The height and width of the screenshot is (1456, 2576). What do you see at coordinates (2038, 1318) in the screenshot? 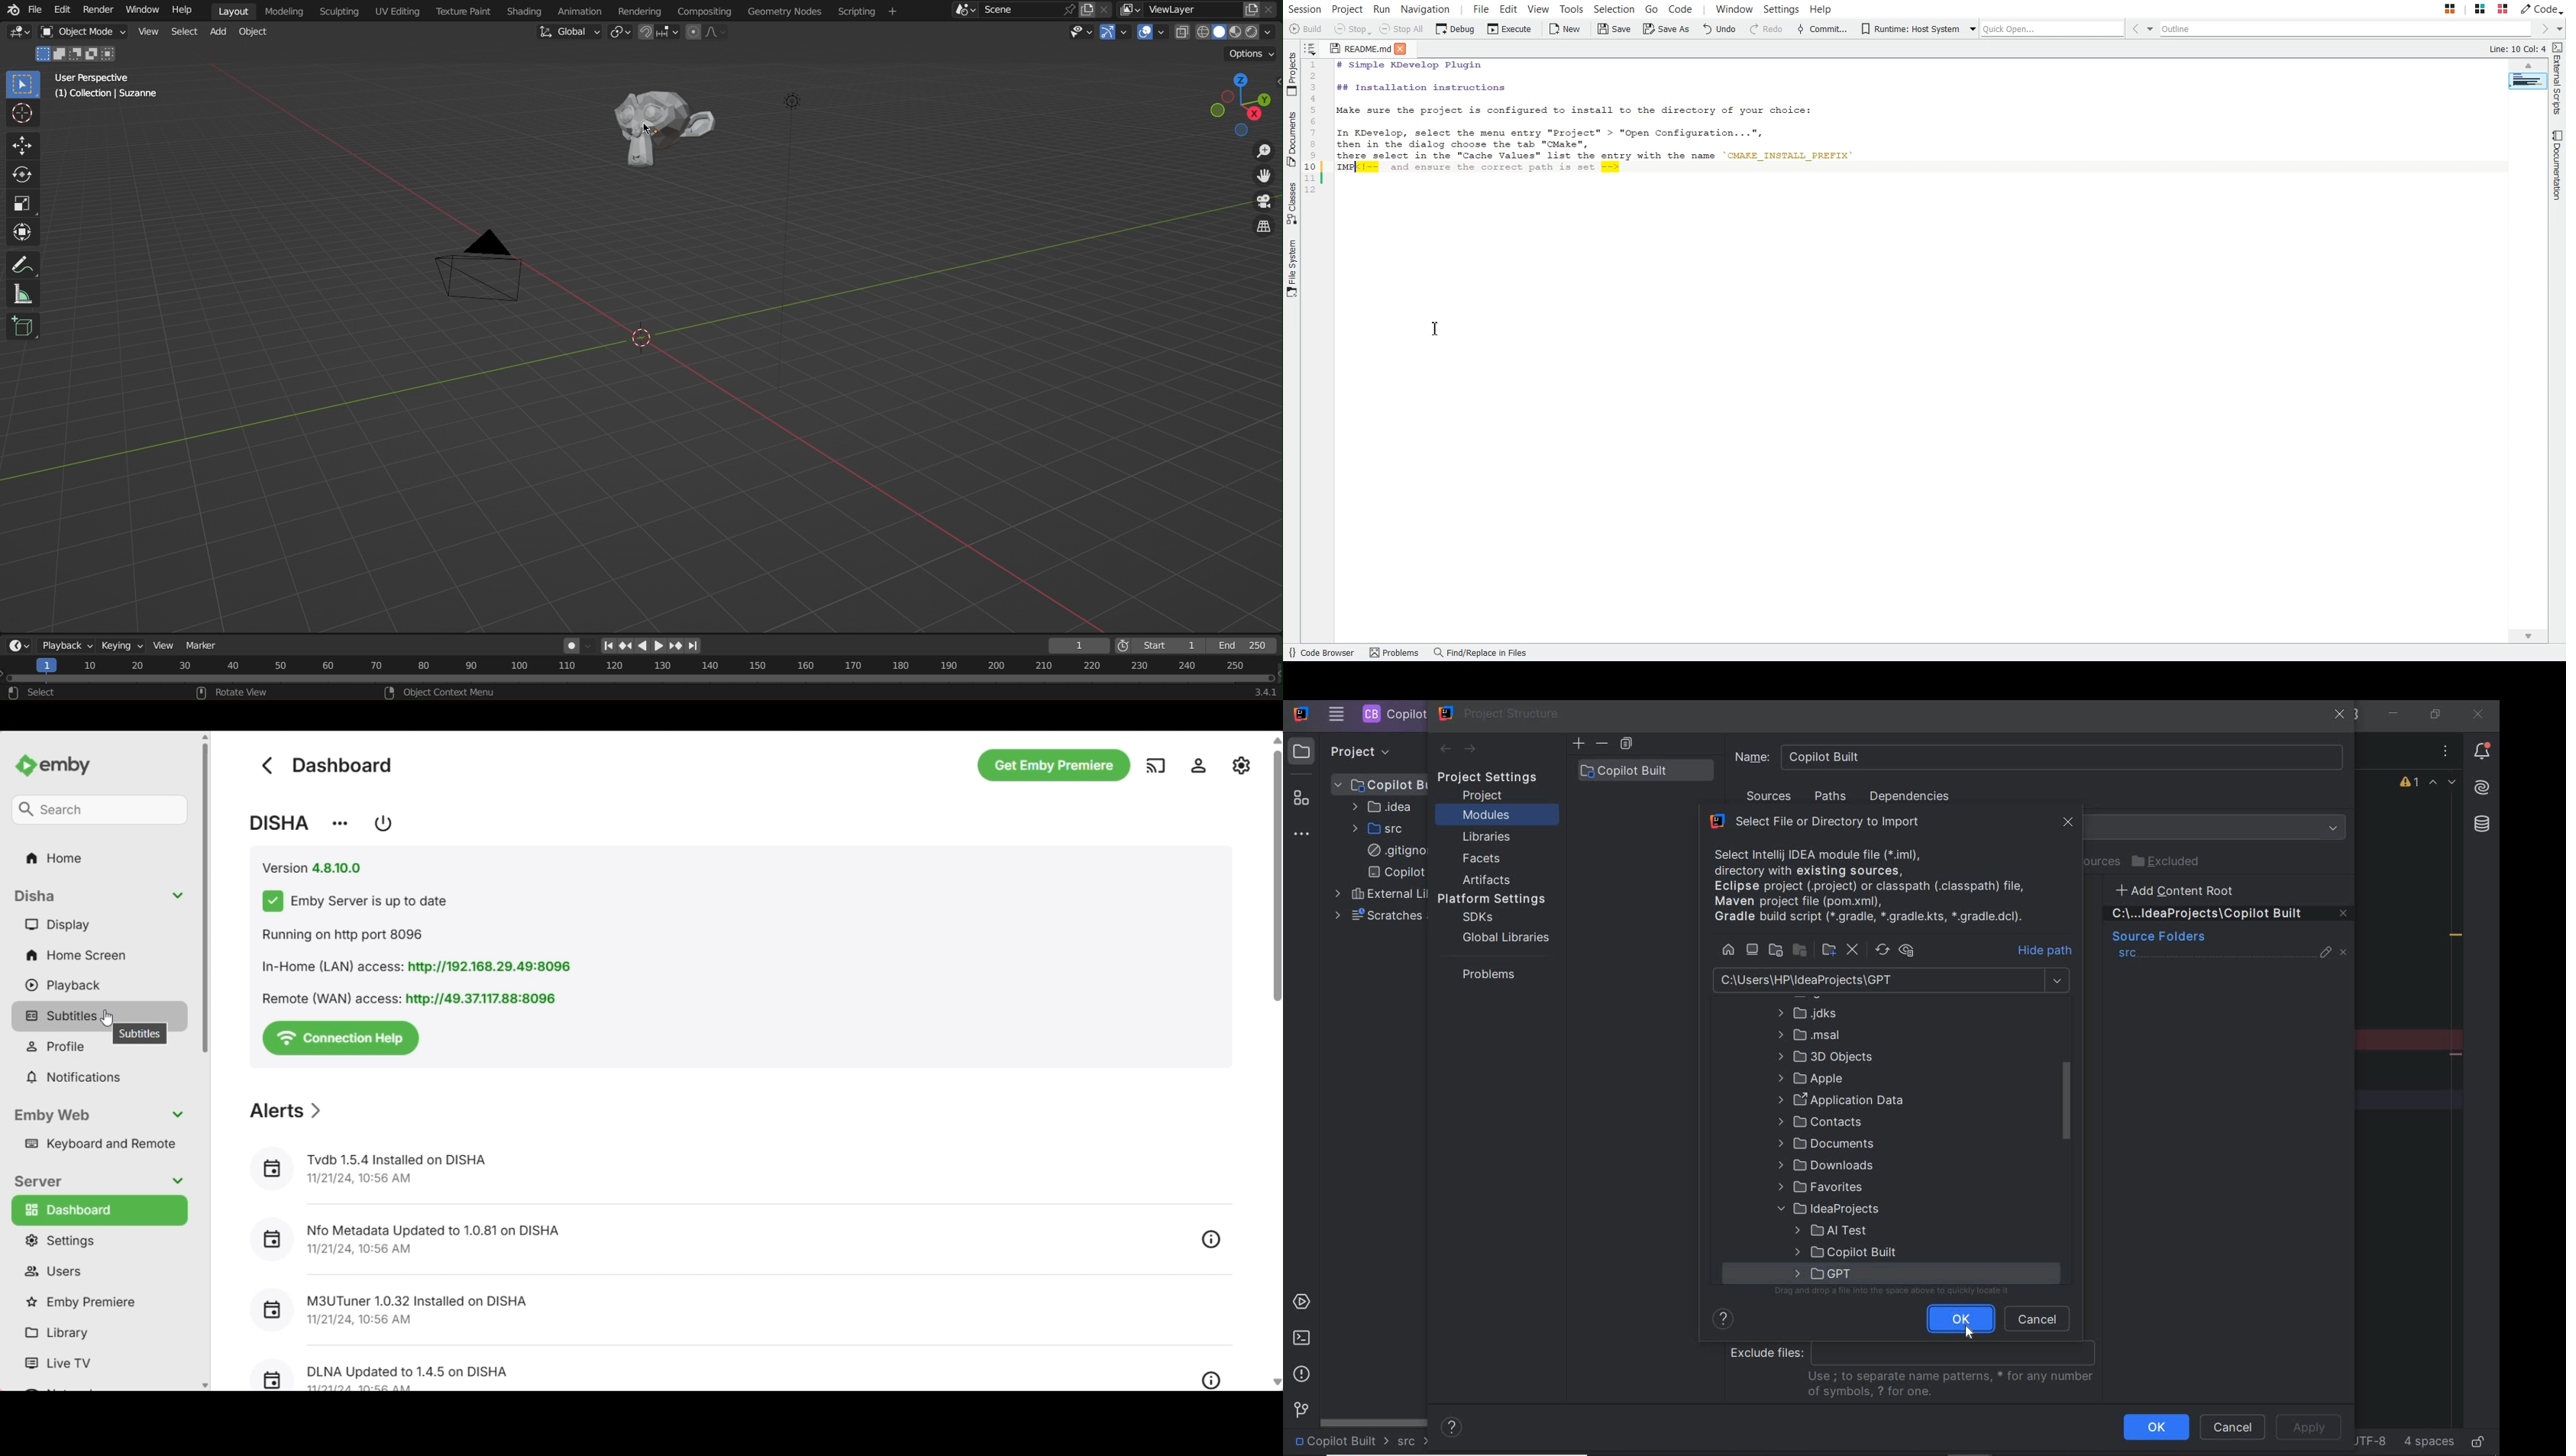
I see `cancel` at bounding box center [2038, 1318].